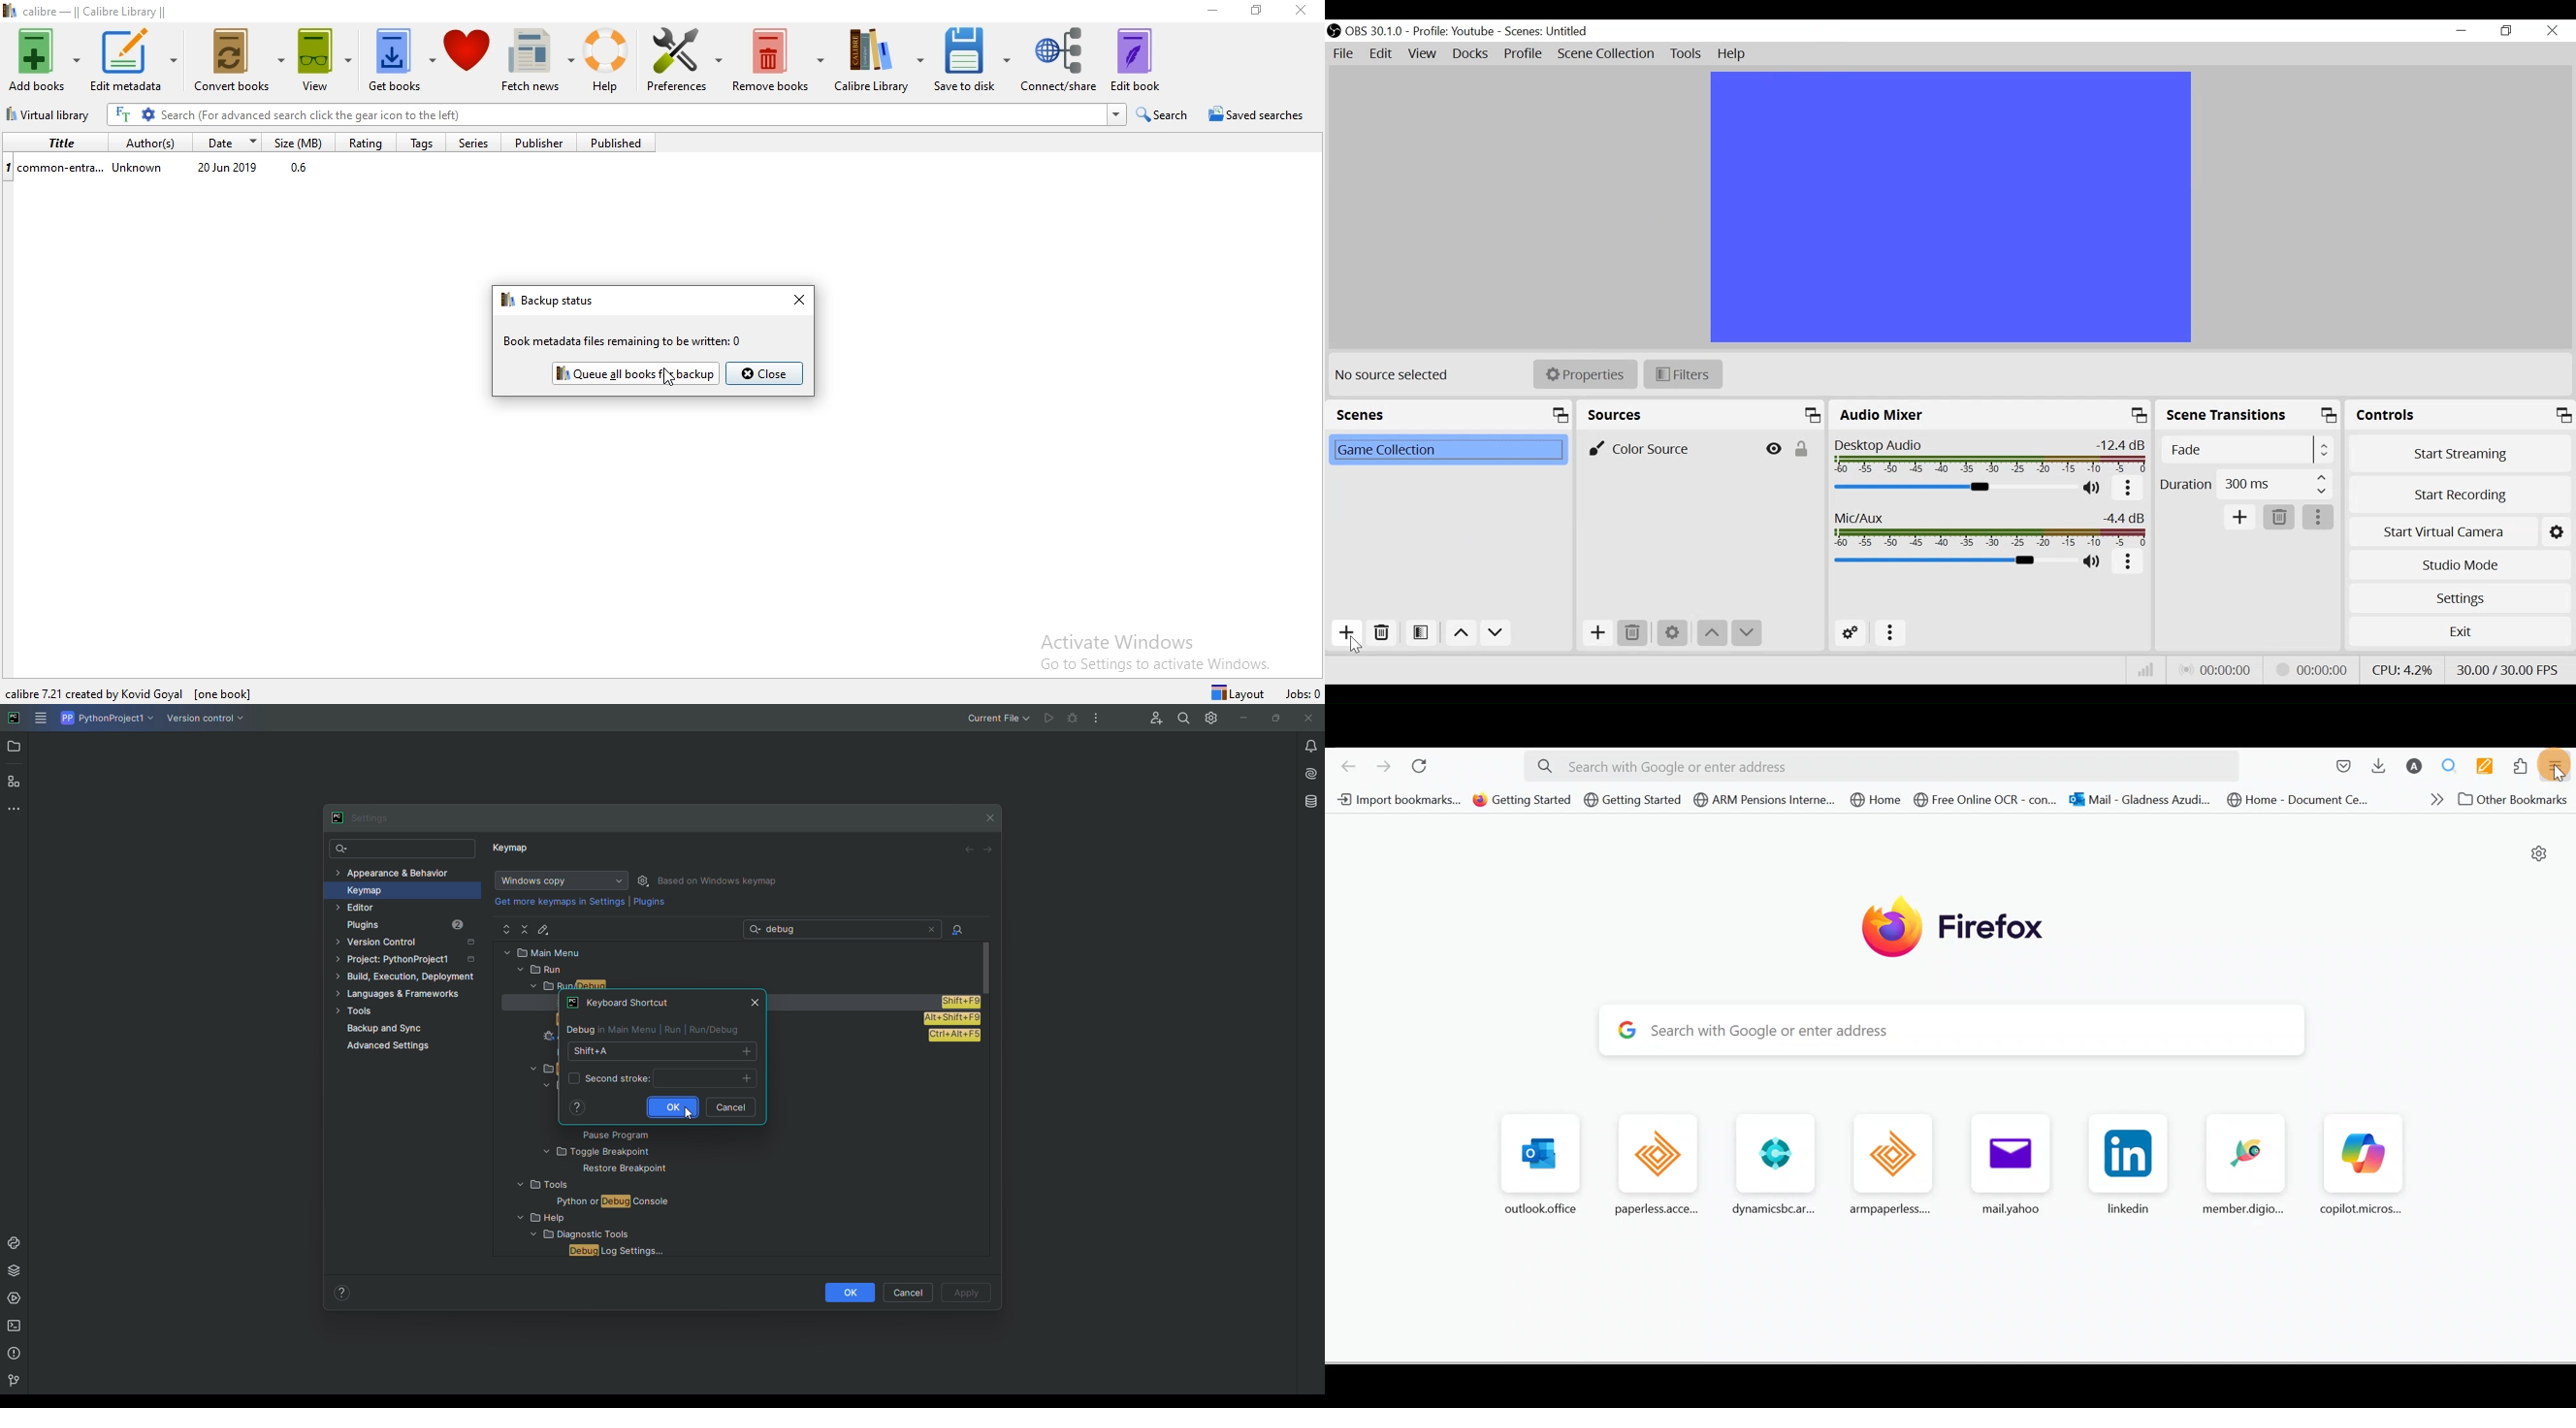 This screenshot has width=2576, height=1428. I want to click on move up, so click(1711, 634).